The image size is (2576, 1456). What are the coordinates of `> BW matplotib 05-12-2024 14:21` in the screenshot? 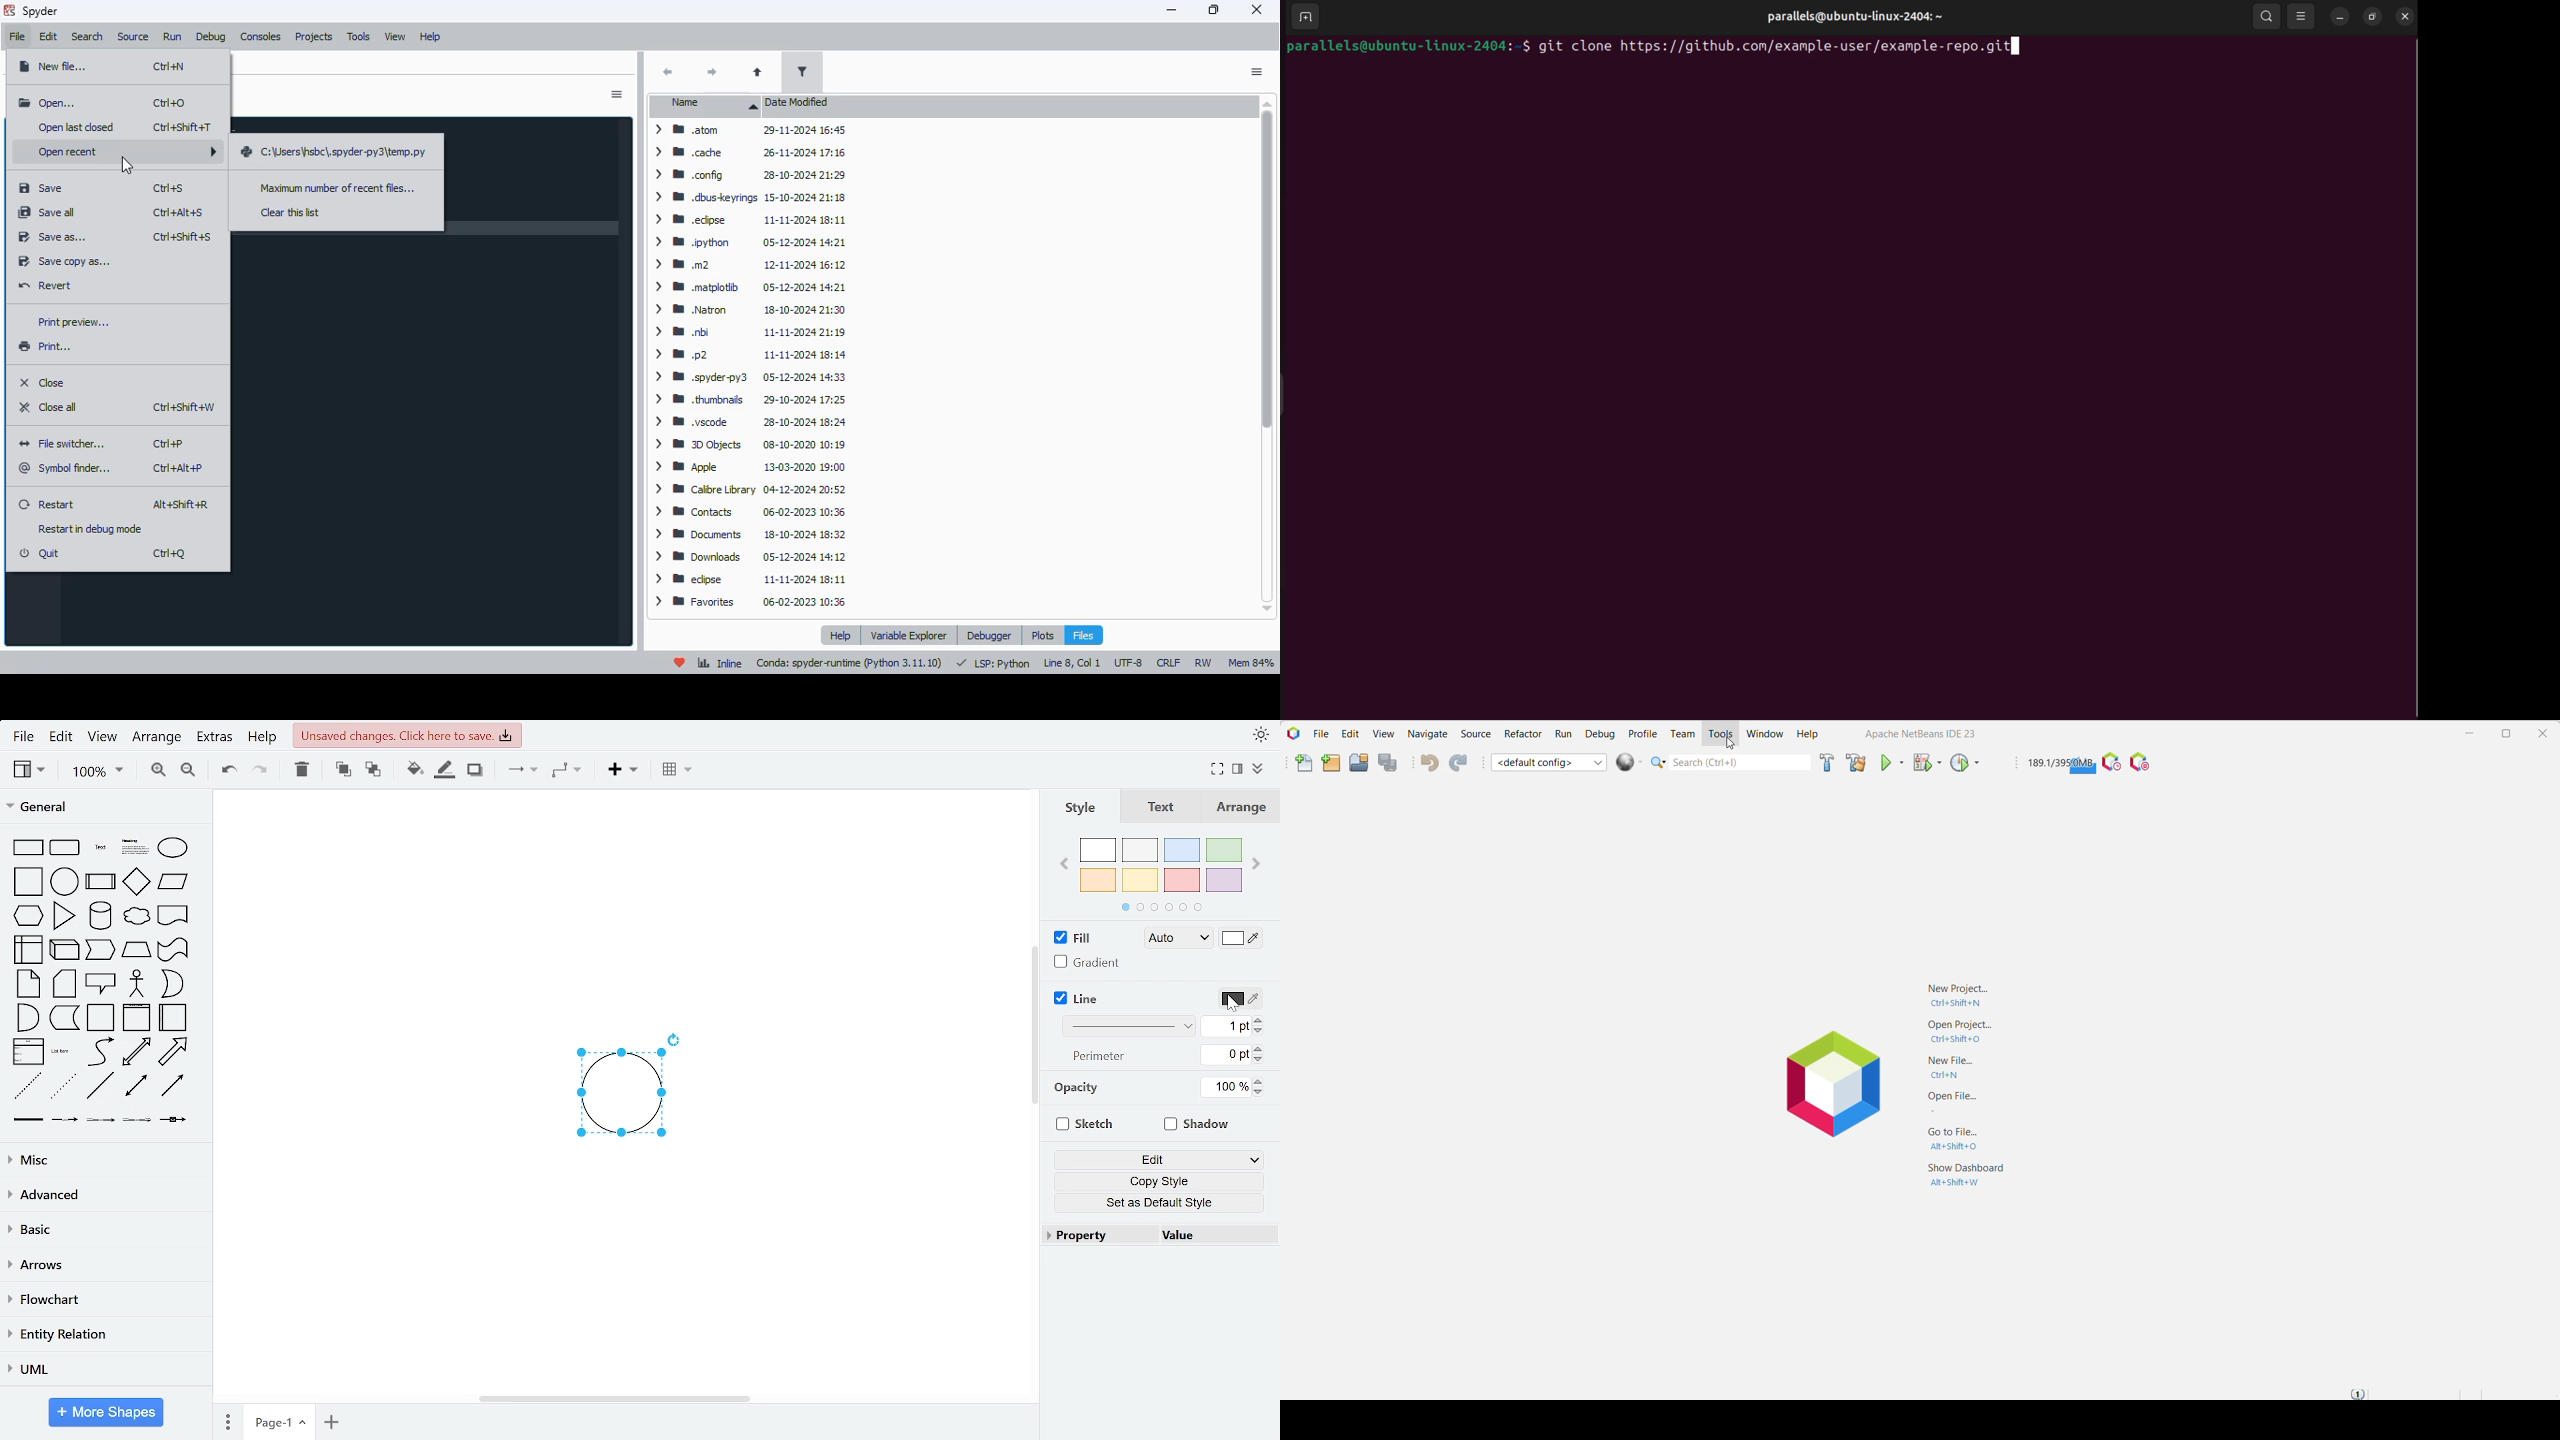 It's located at (747, 287).